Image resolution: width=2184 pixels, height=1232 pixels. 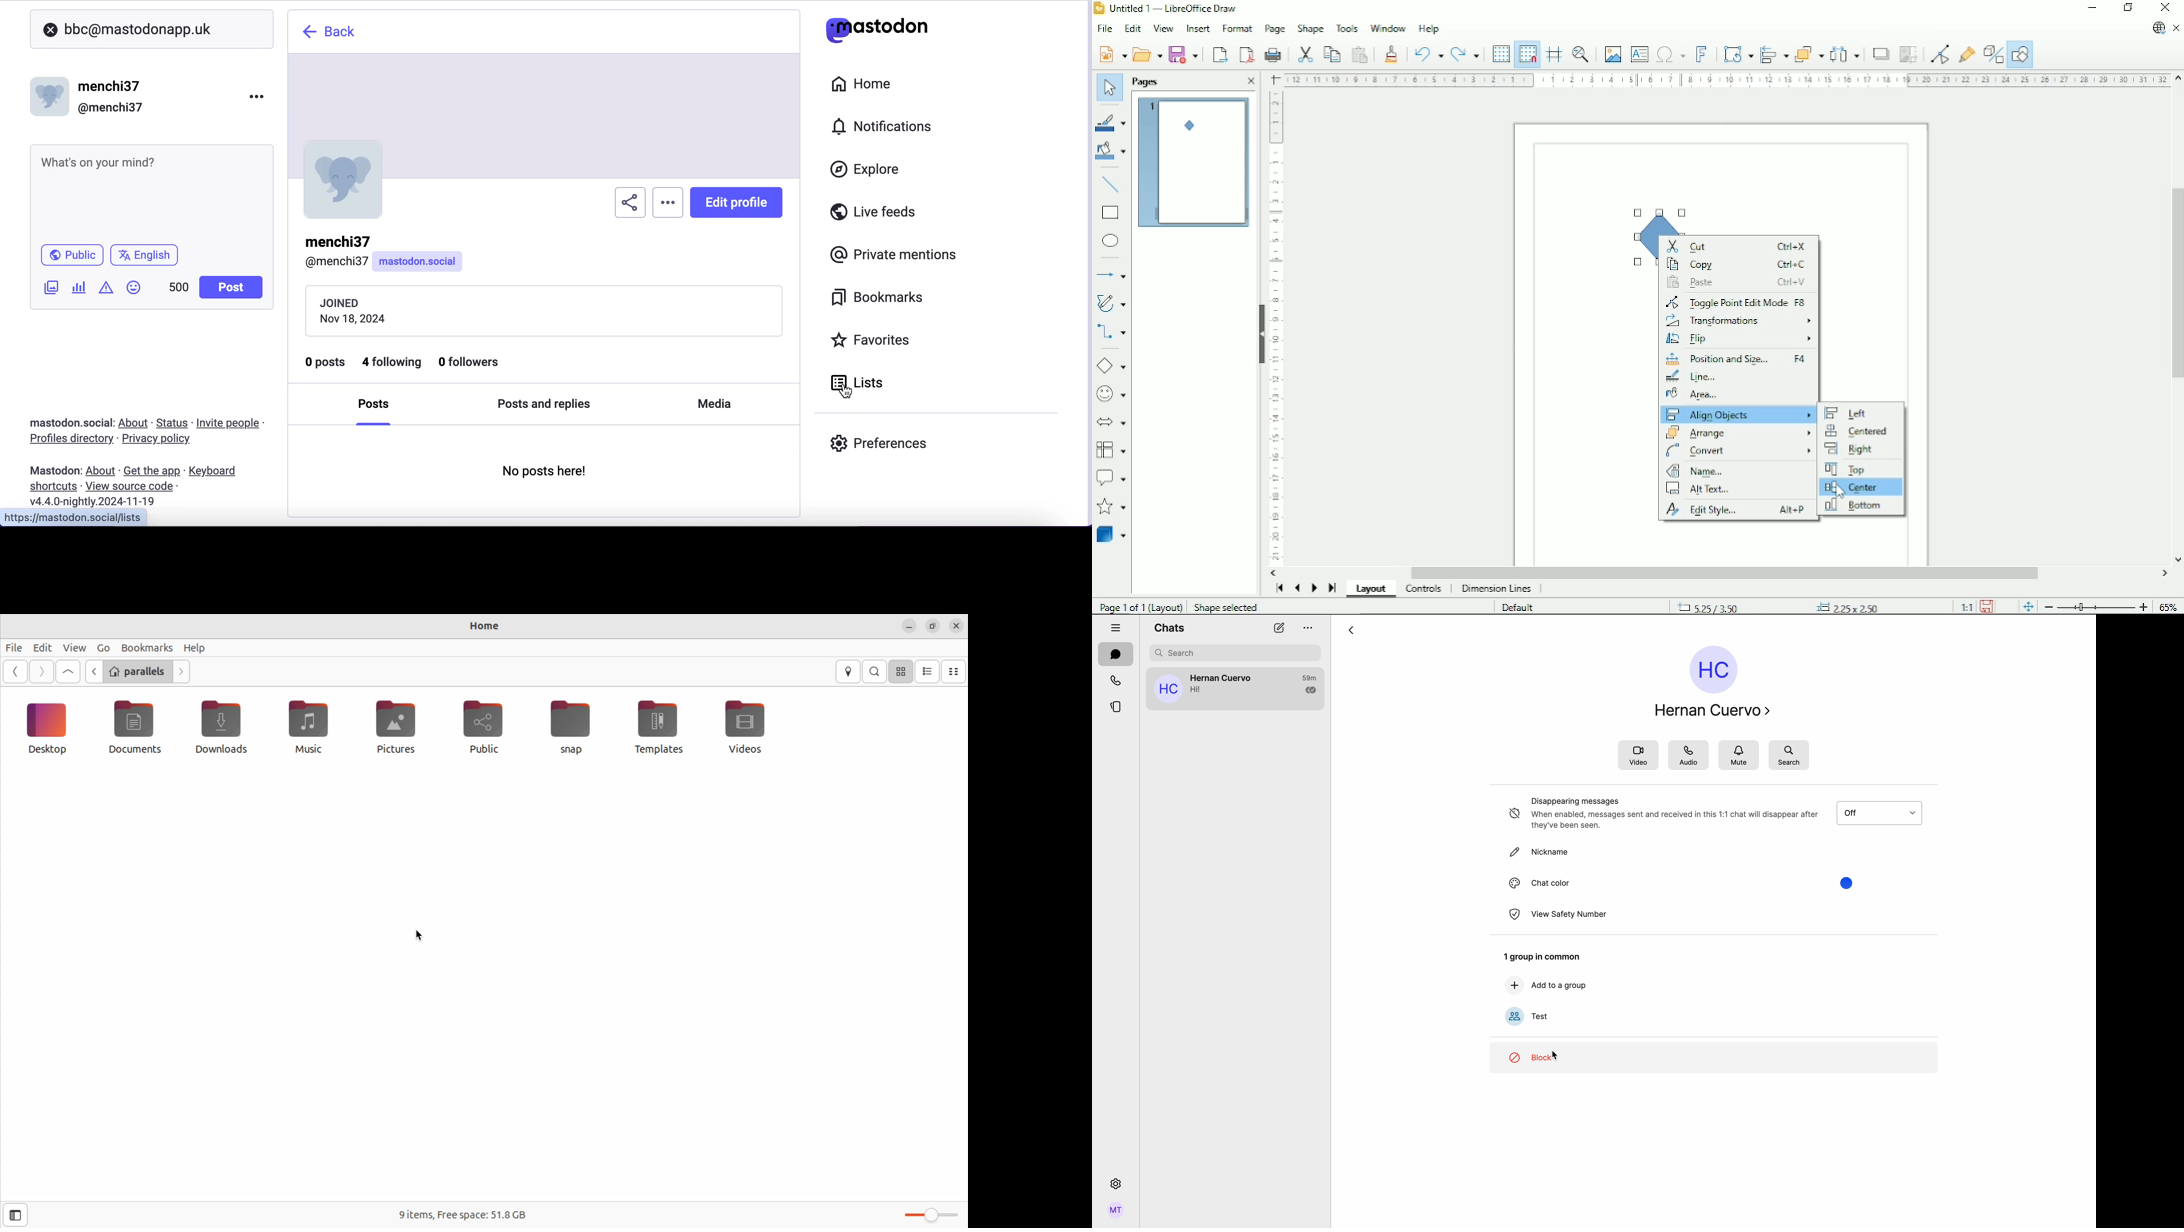 I want to click on Align objects, so click(x=1738, y=415).